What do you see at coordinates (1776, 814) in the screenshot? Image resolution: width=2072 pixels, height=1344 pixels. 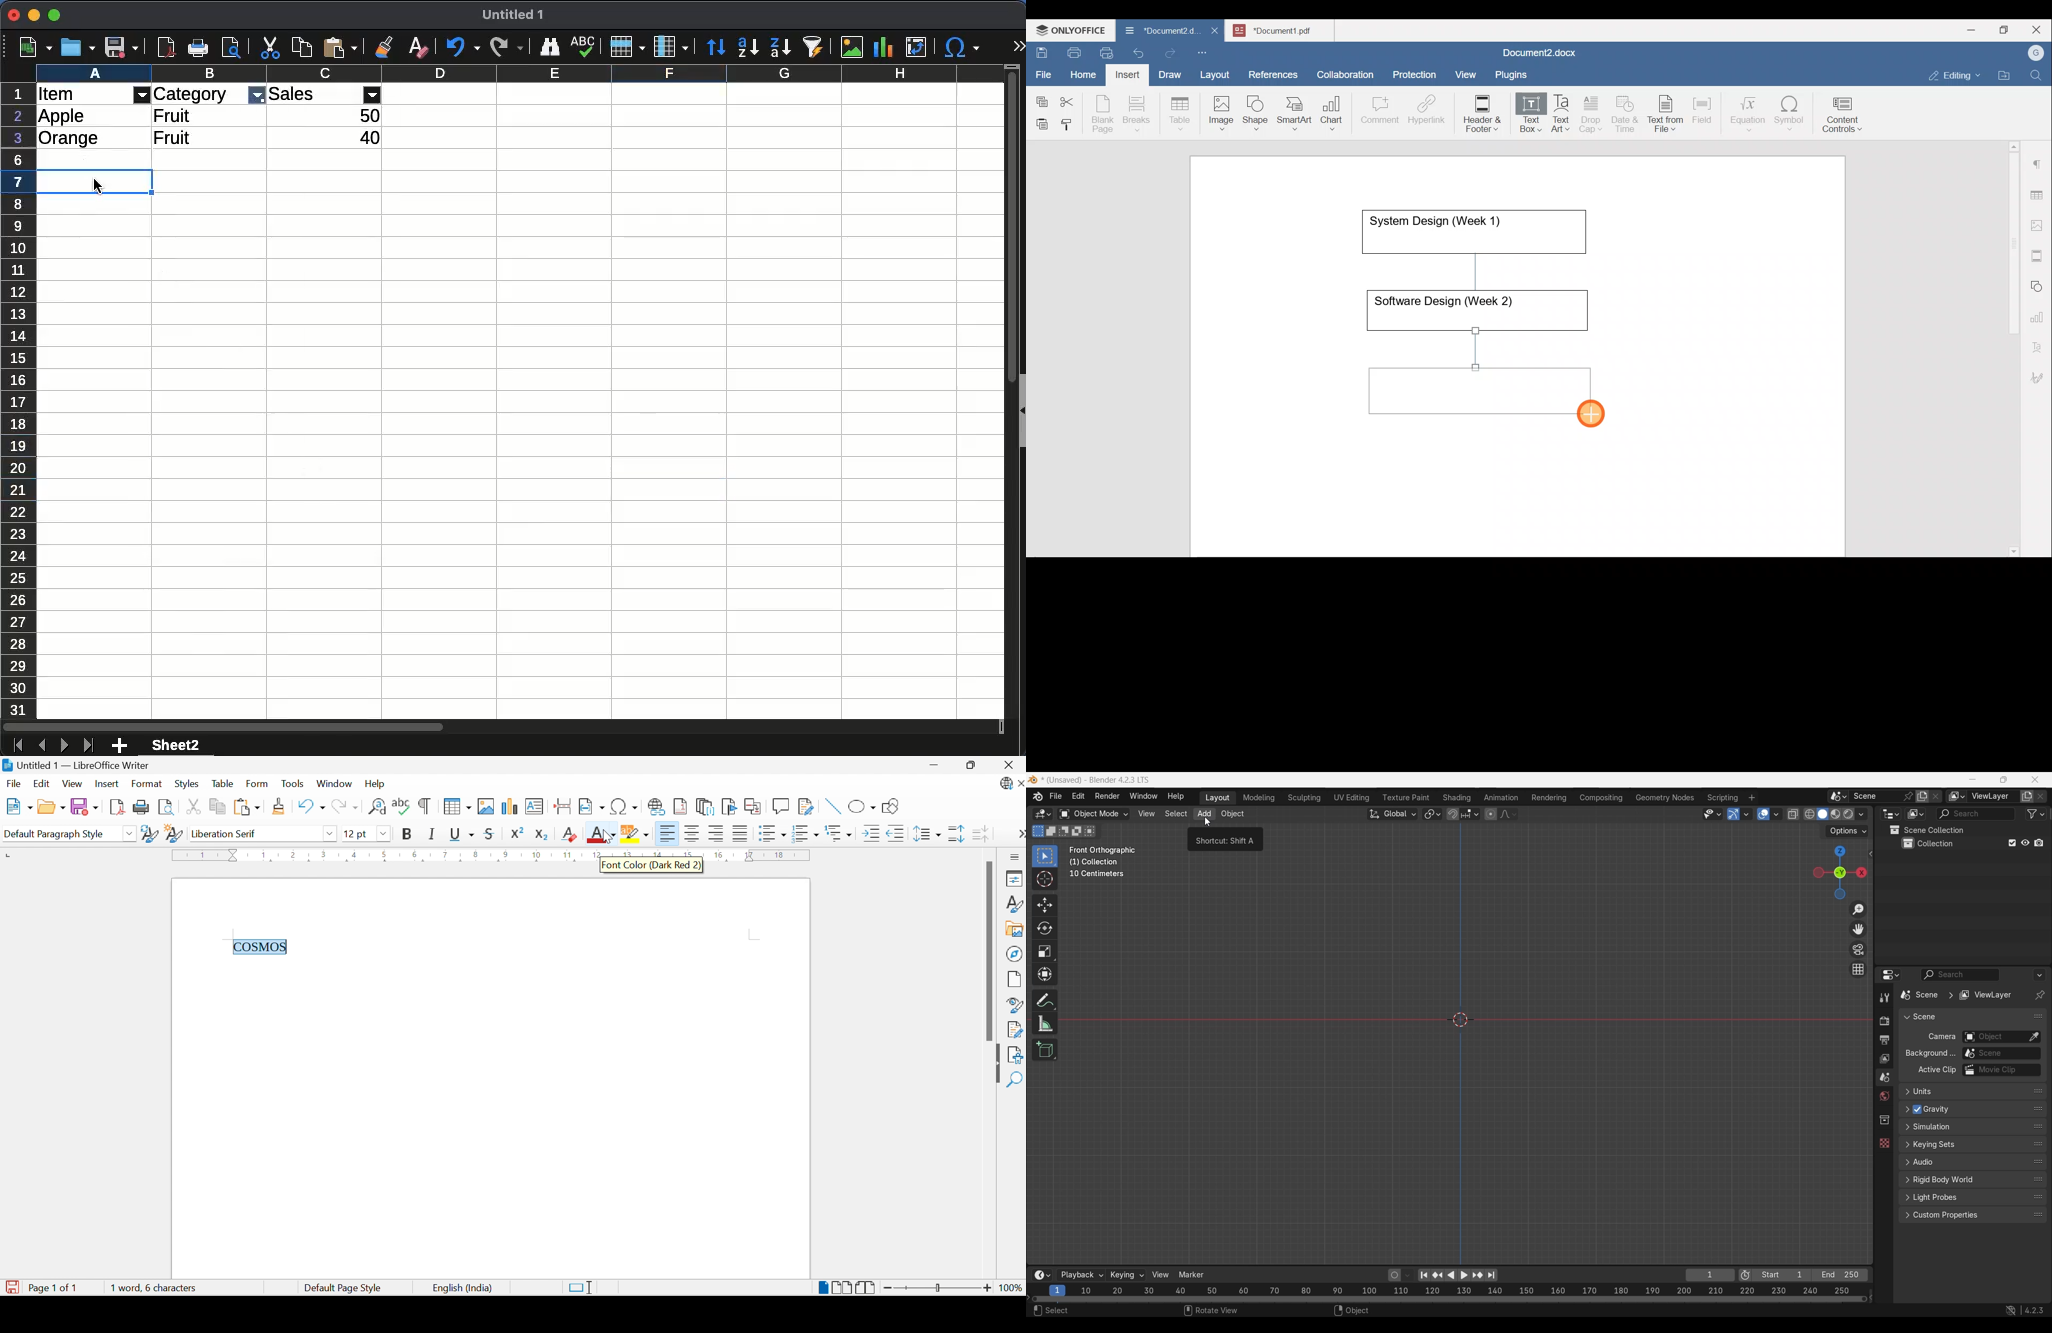 I see `Overlays` at bounding box center [1776, 814].